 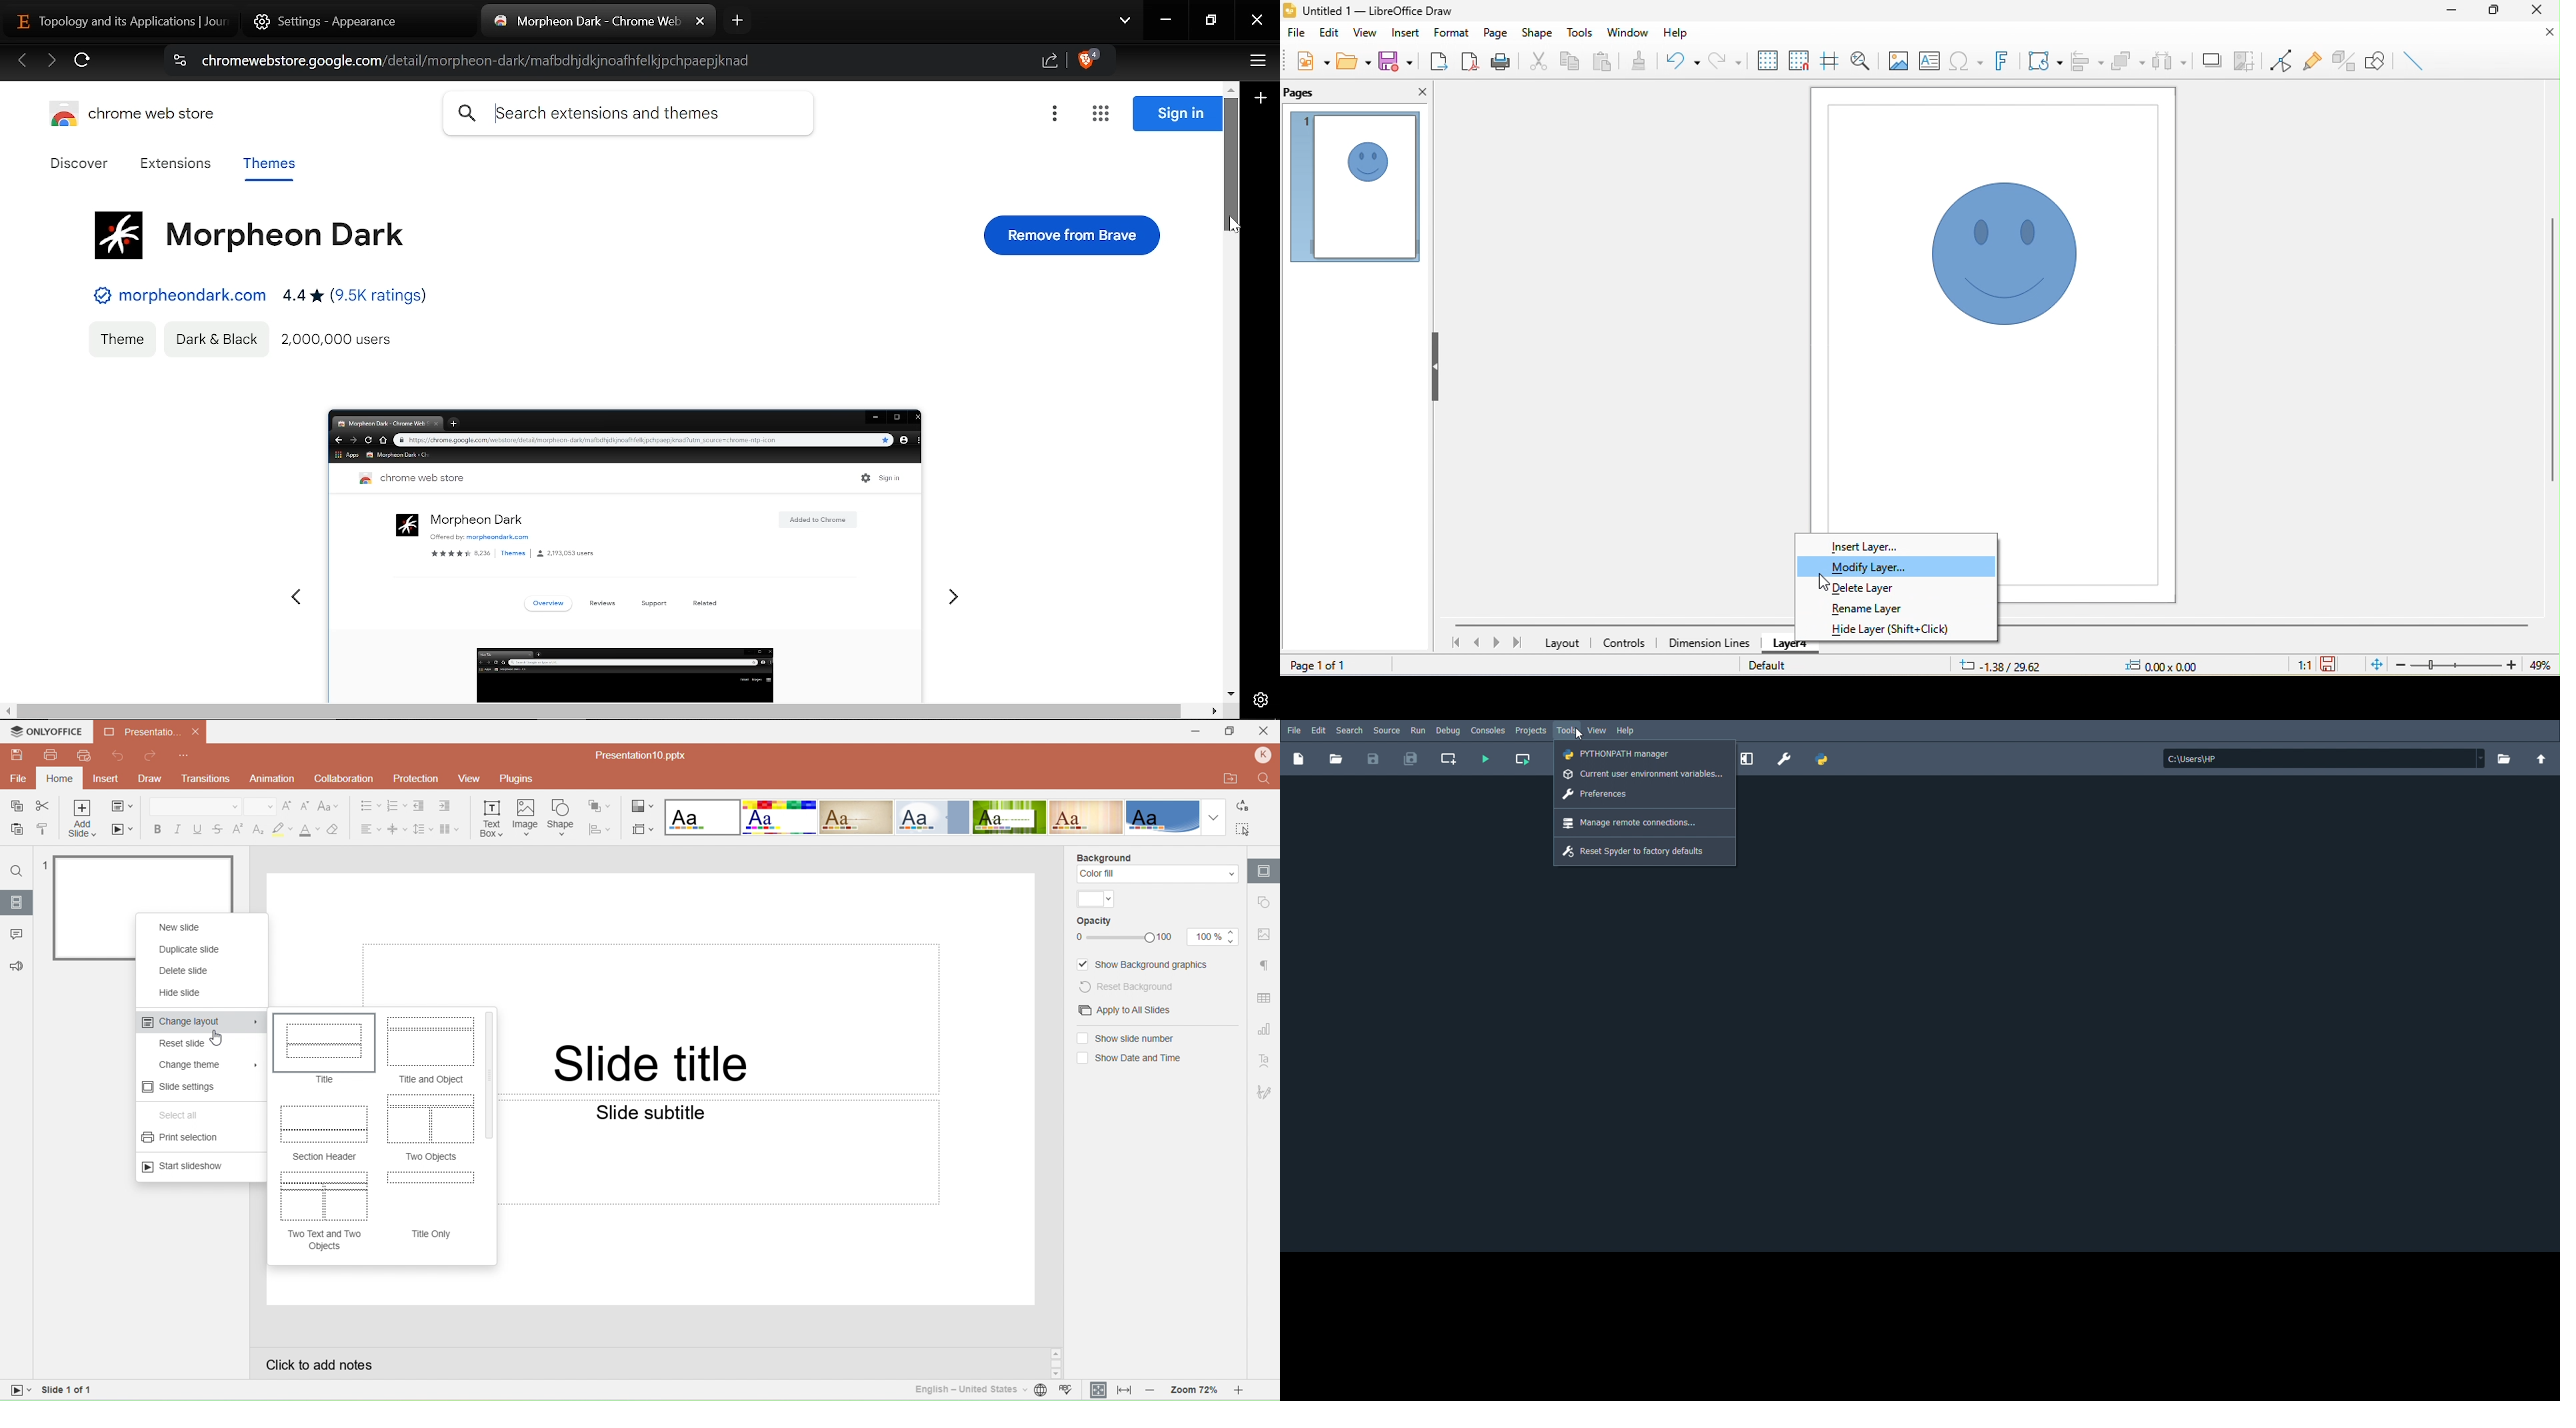 What do you see at coordinates (523, 779) in the screenshot?
I see `Plugins` at bounding box center [523, 779].